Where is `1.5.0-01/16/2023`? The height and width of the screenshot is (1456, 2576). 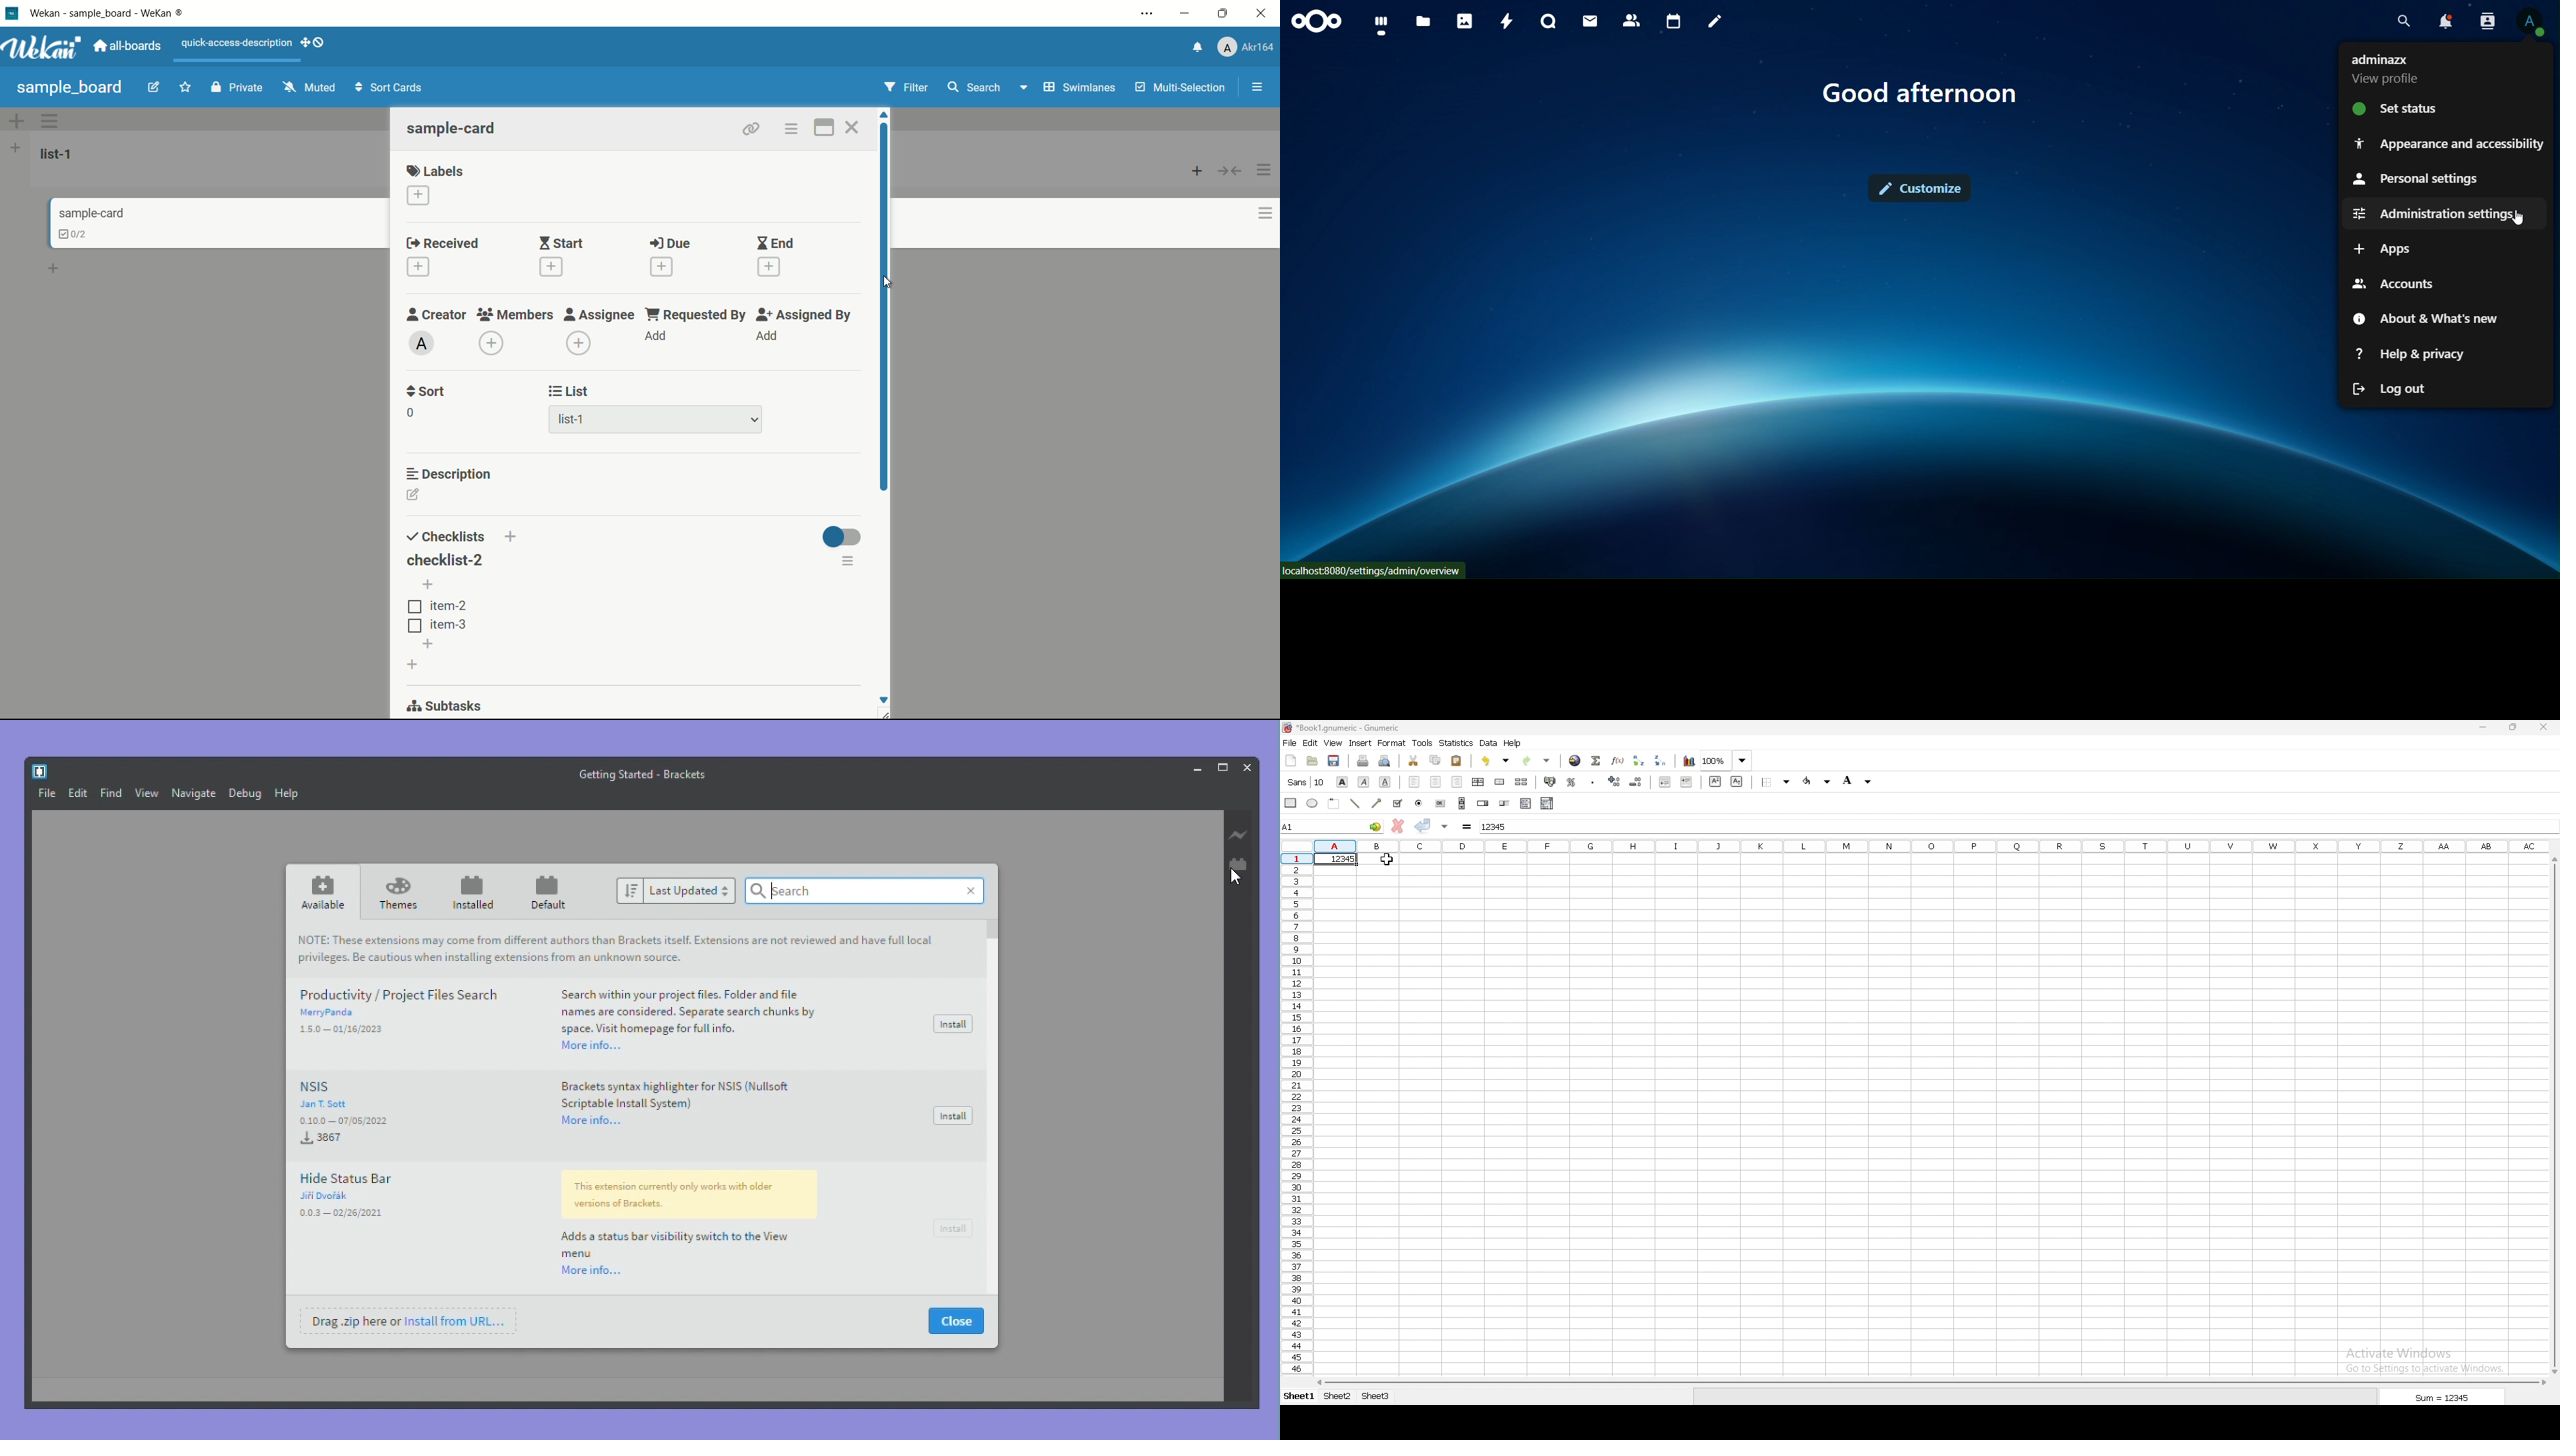 1.5.0-01/16/2023 is located at coordinates (342, 1030).